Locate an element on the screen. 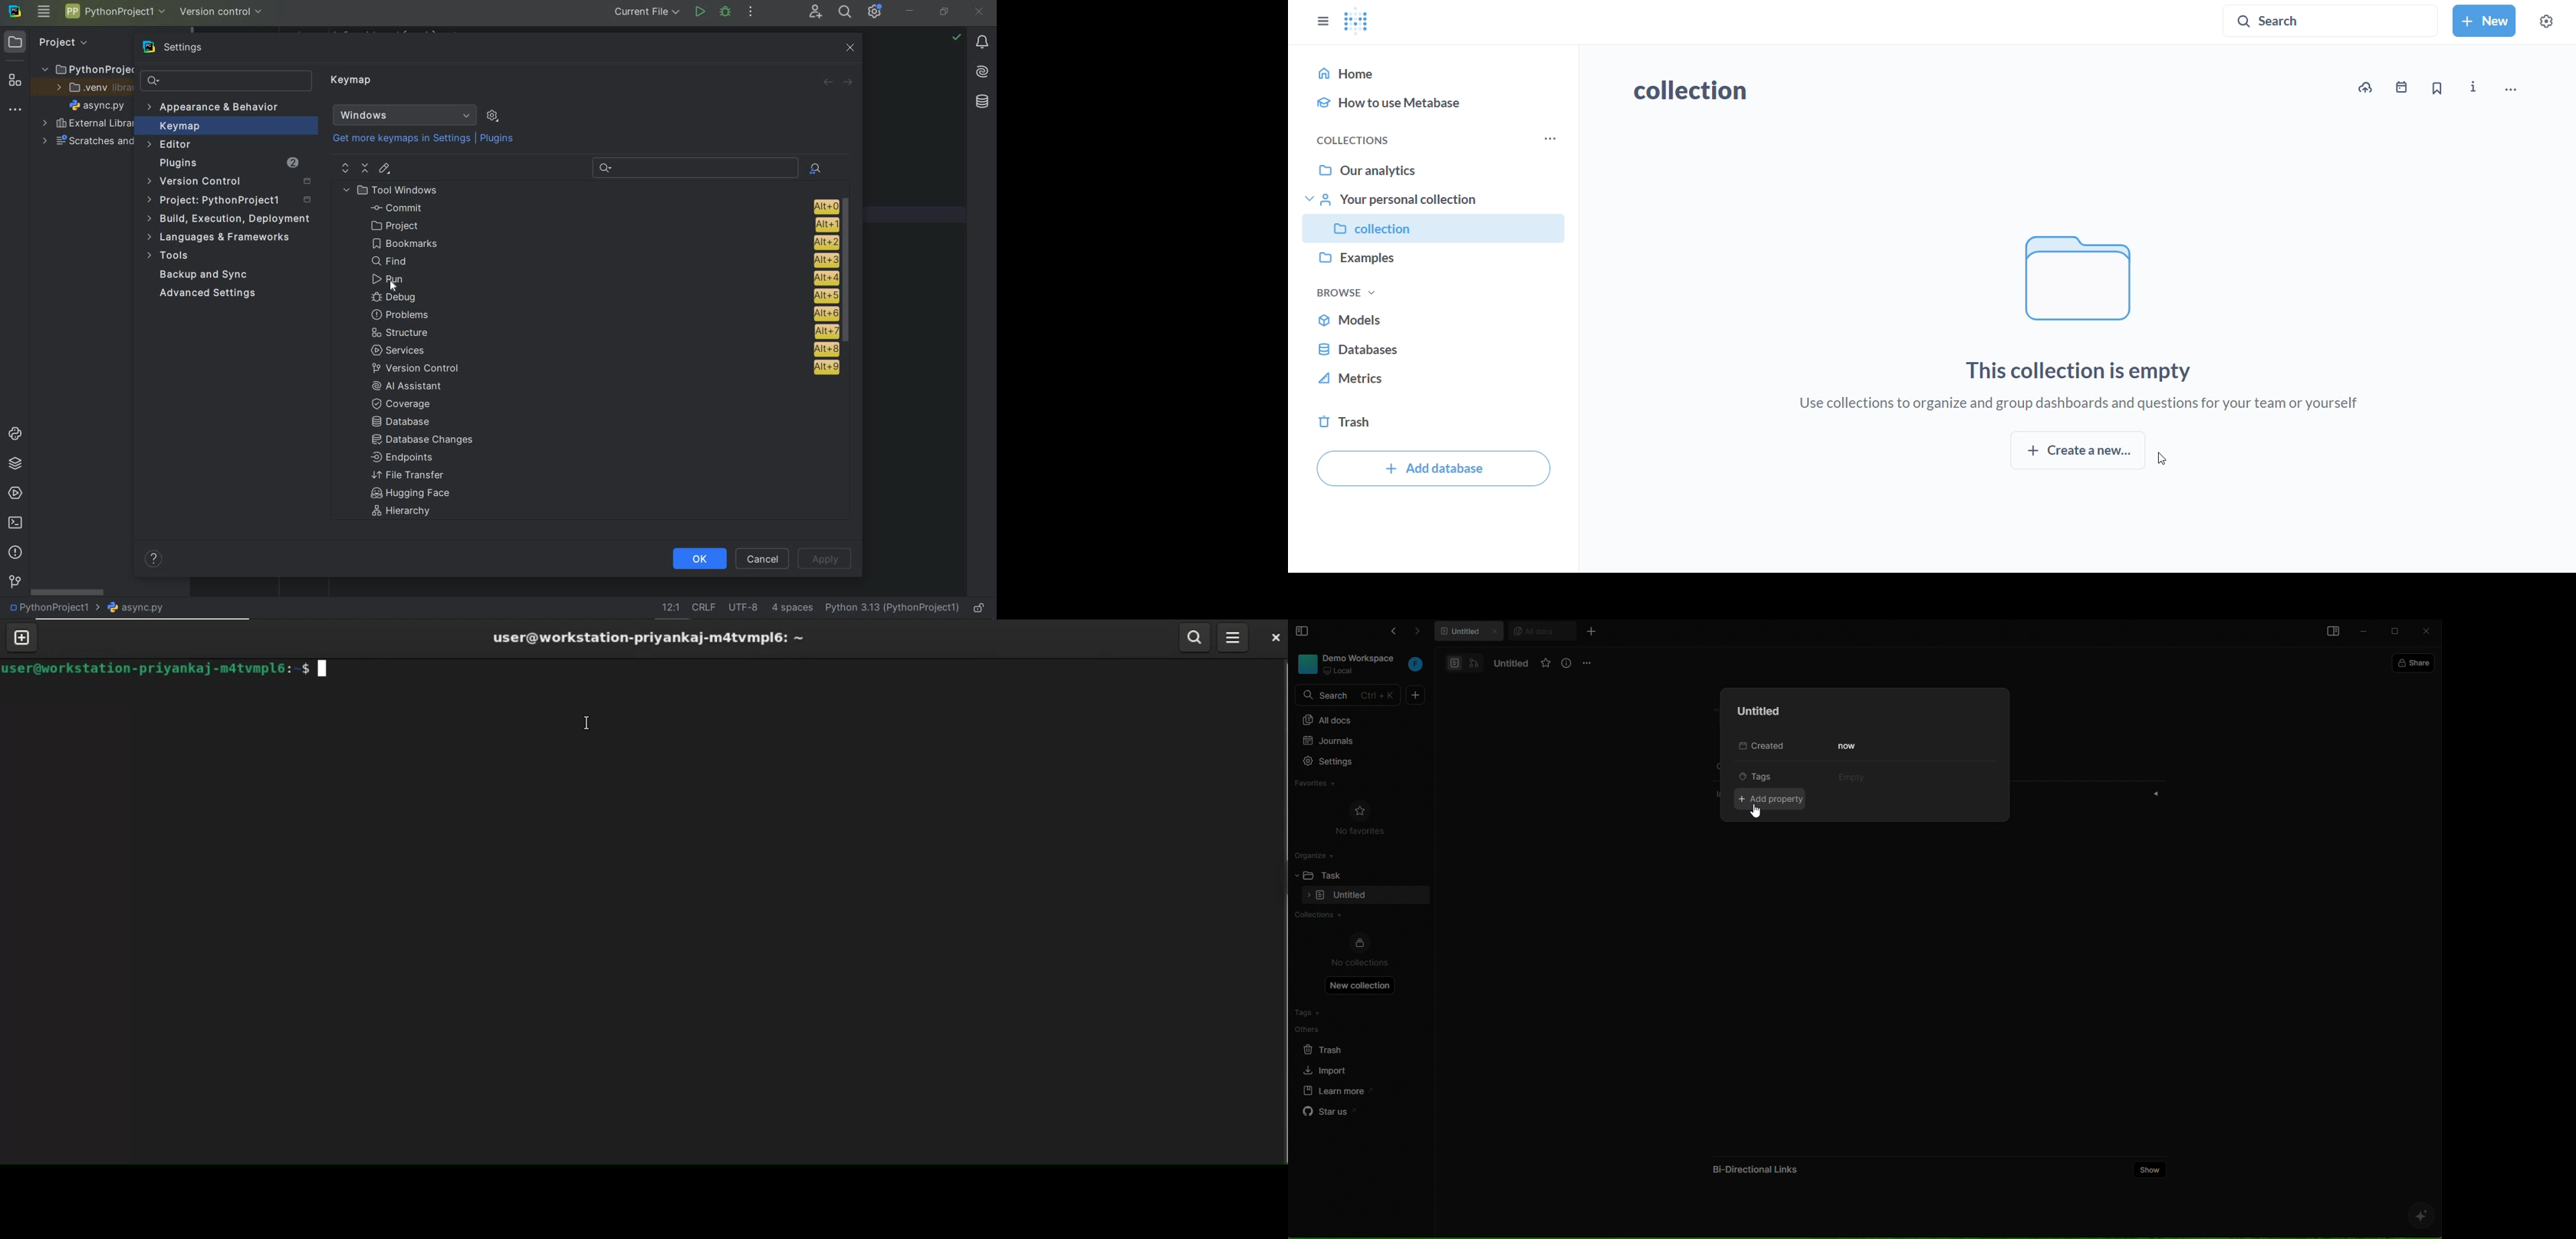 This screenshot has width=2576, height=1260. close is located at coordinates (1271, 637).